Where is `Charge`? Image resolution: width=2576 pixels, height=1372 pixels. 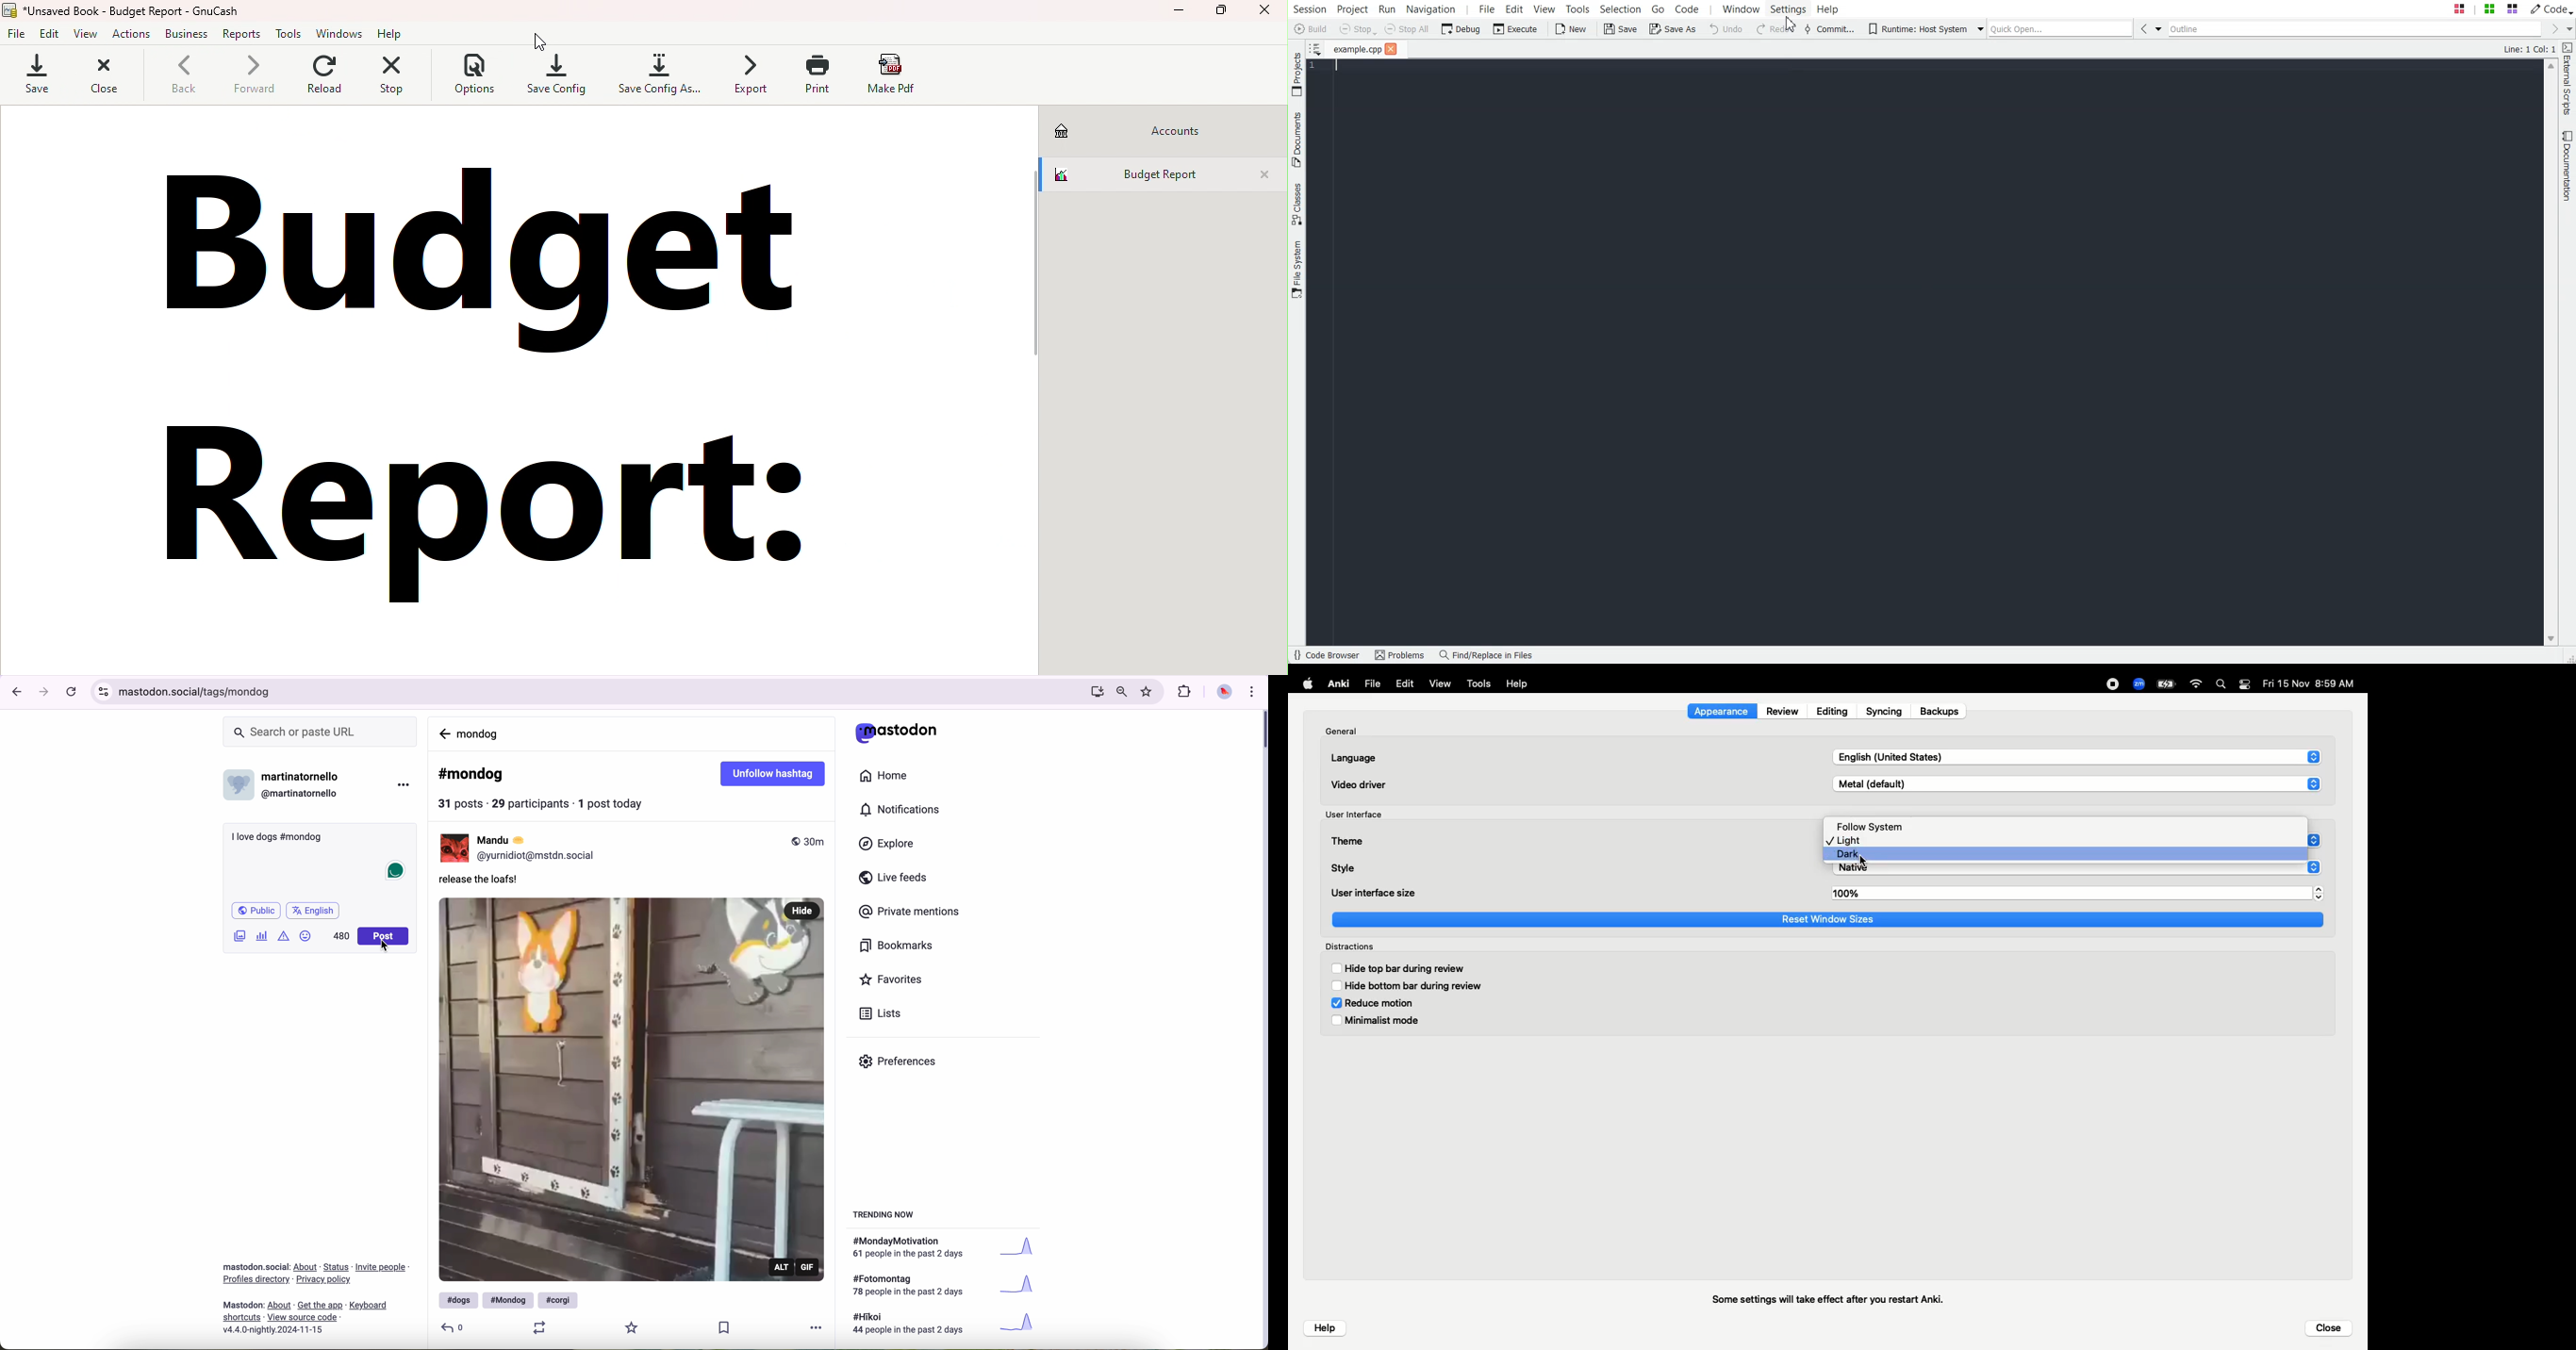
Charge is located at coordinates (2168, 684).